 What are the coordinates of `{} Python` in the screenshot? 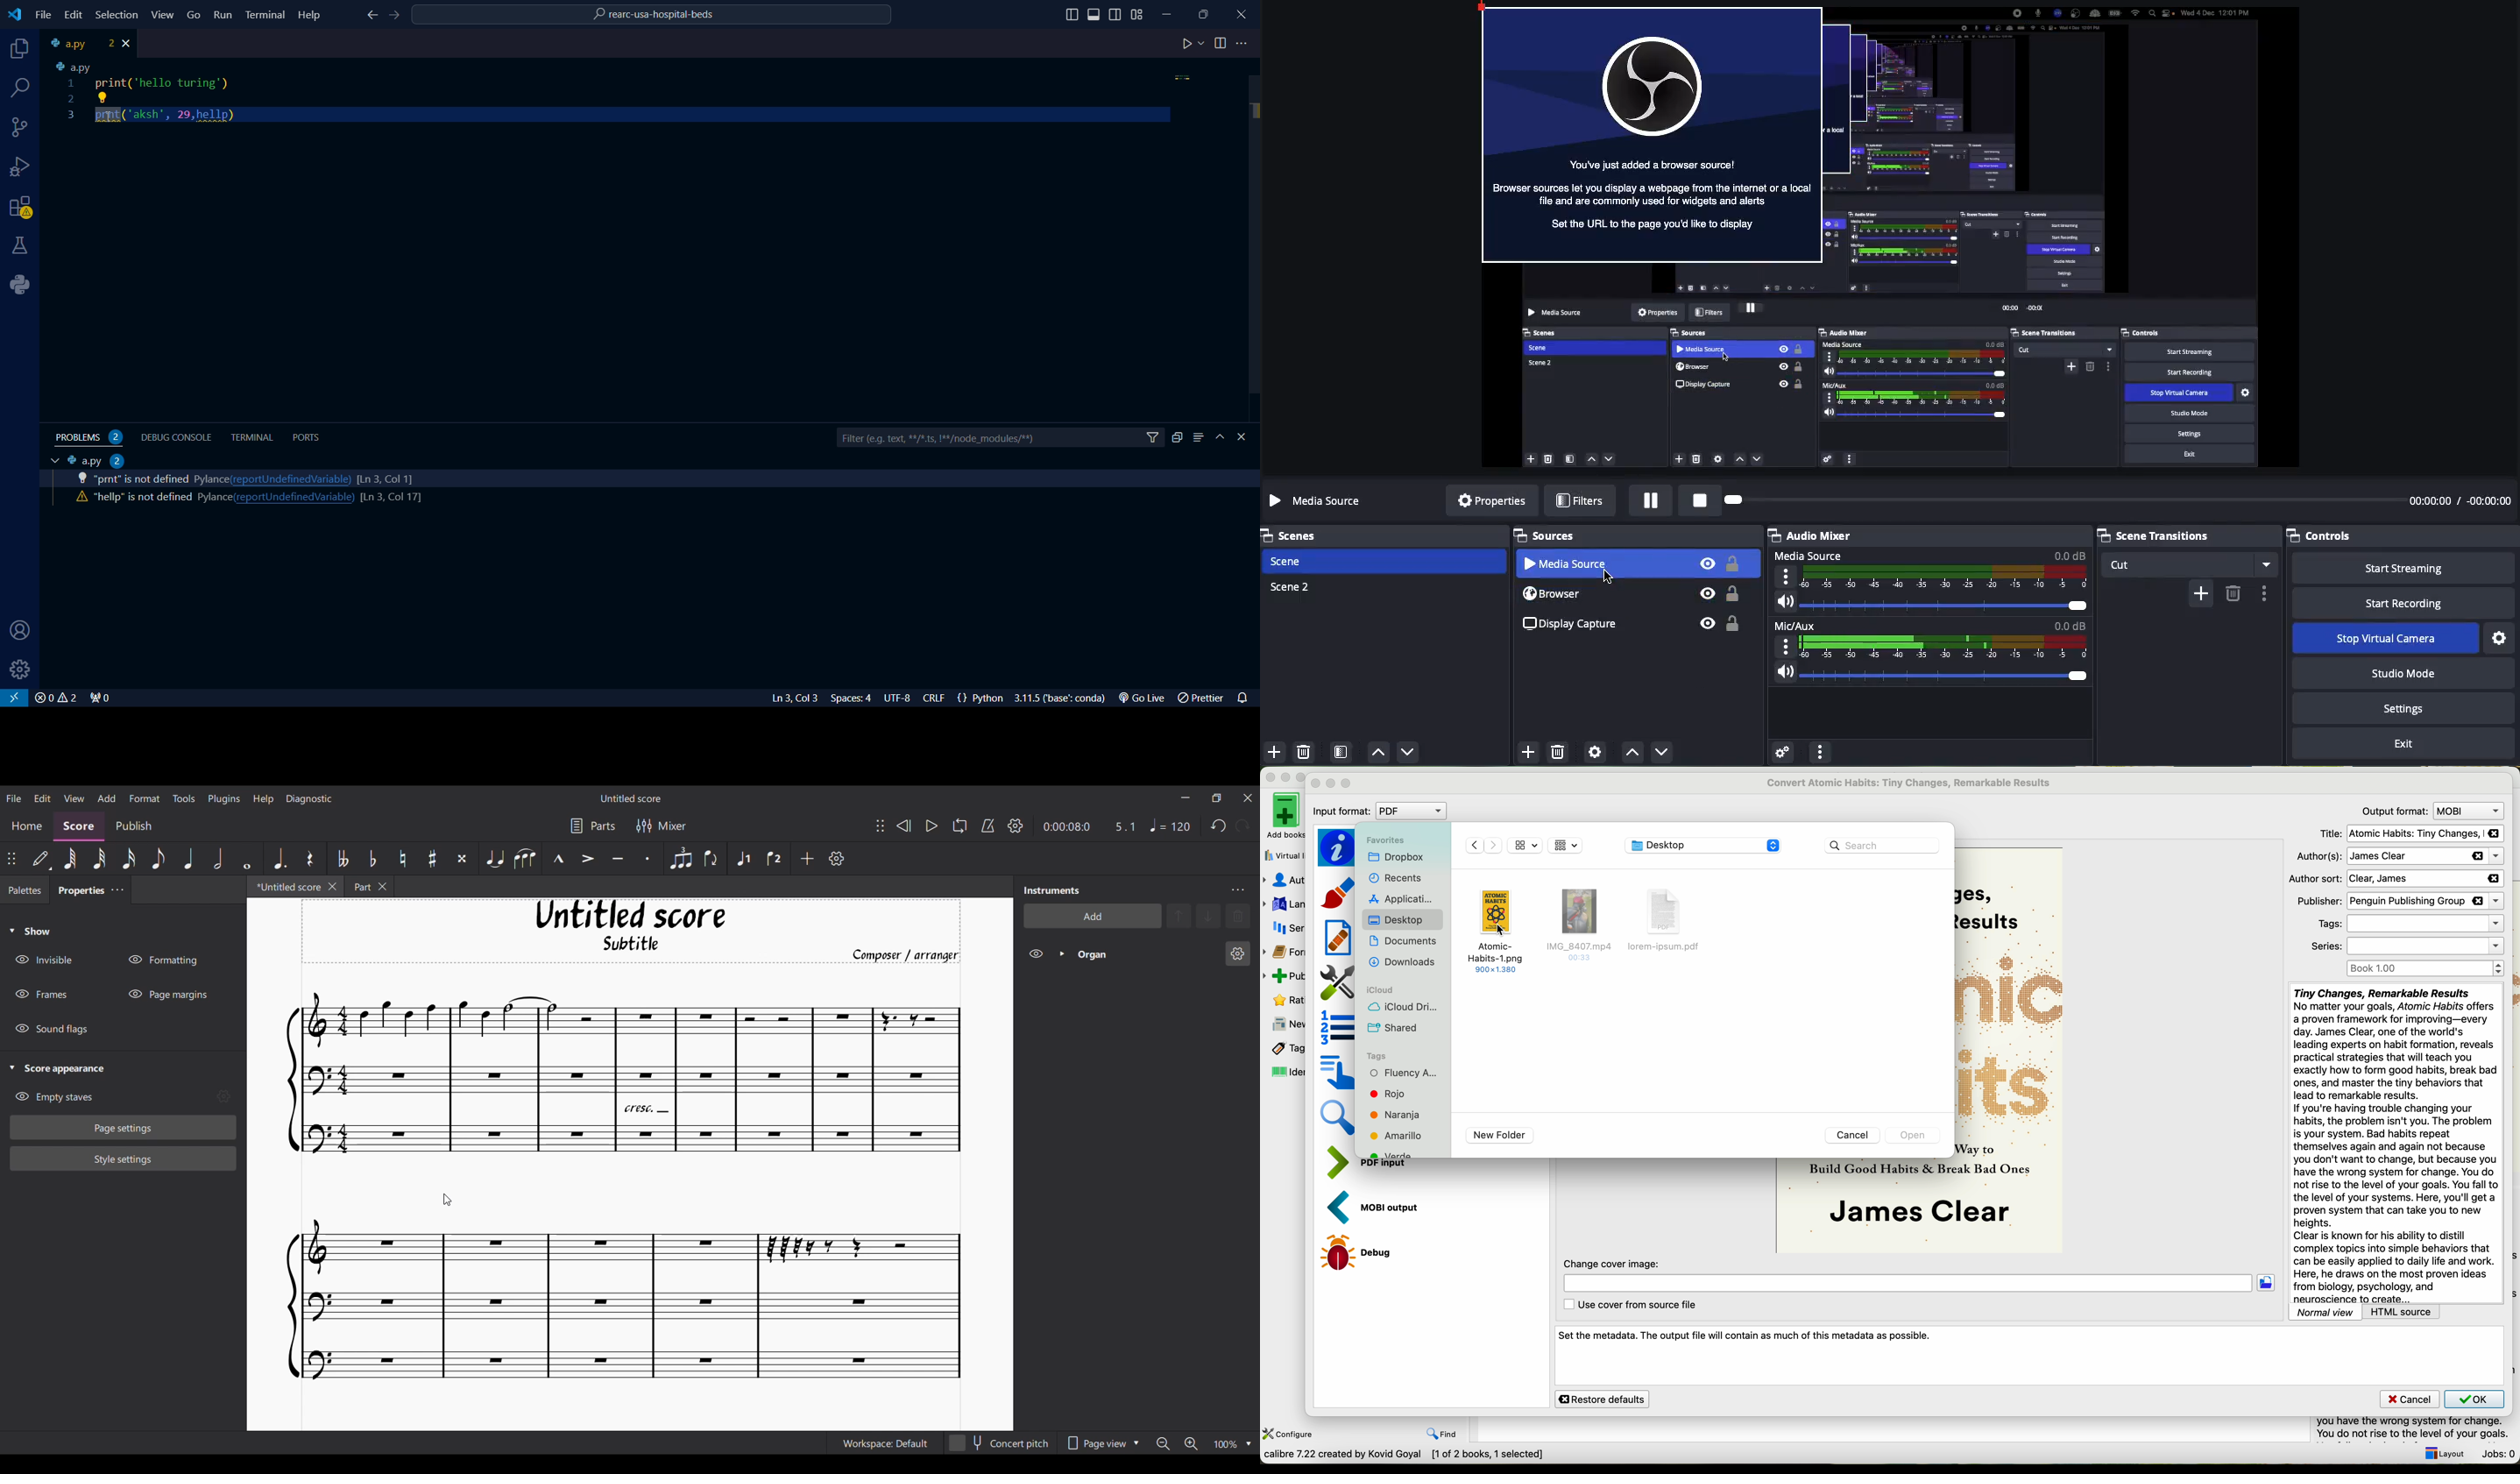 It's located at (982, 699).